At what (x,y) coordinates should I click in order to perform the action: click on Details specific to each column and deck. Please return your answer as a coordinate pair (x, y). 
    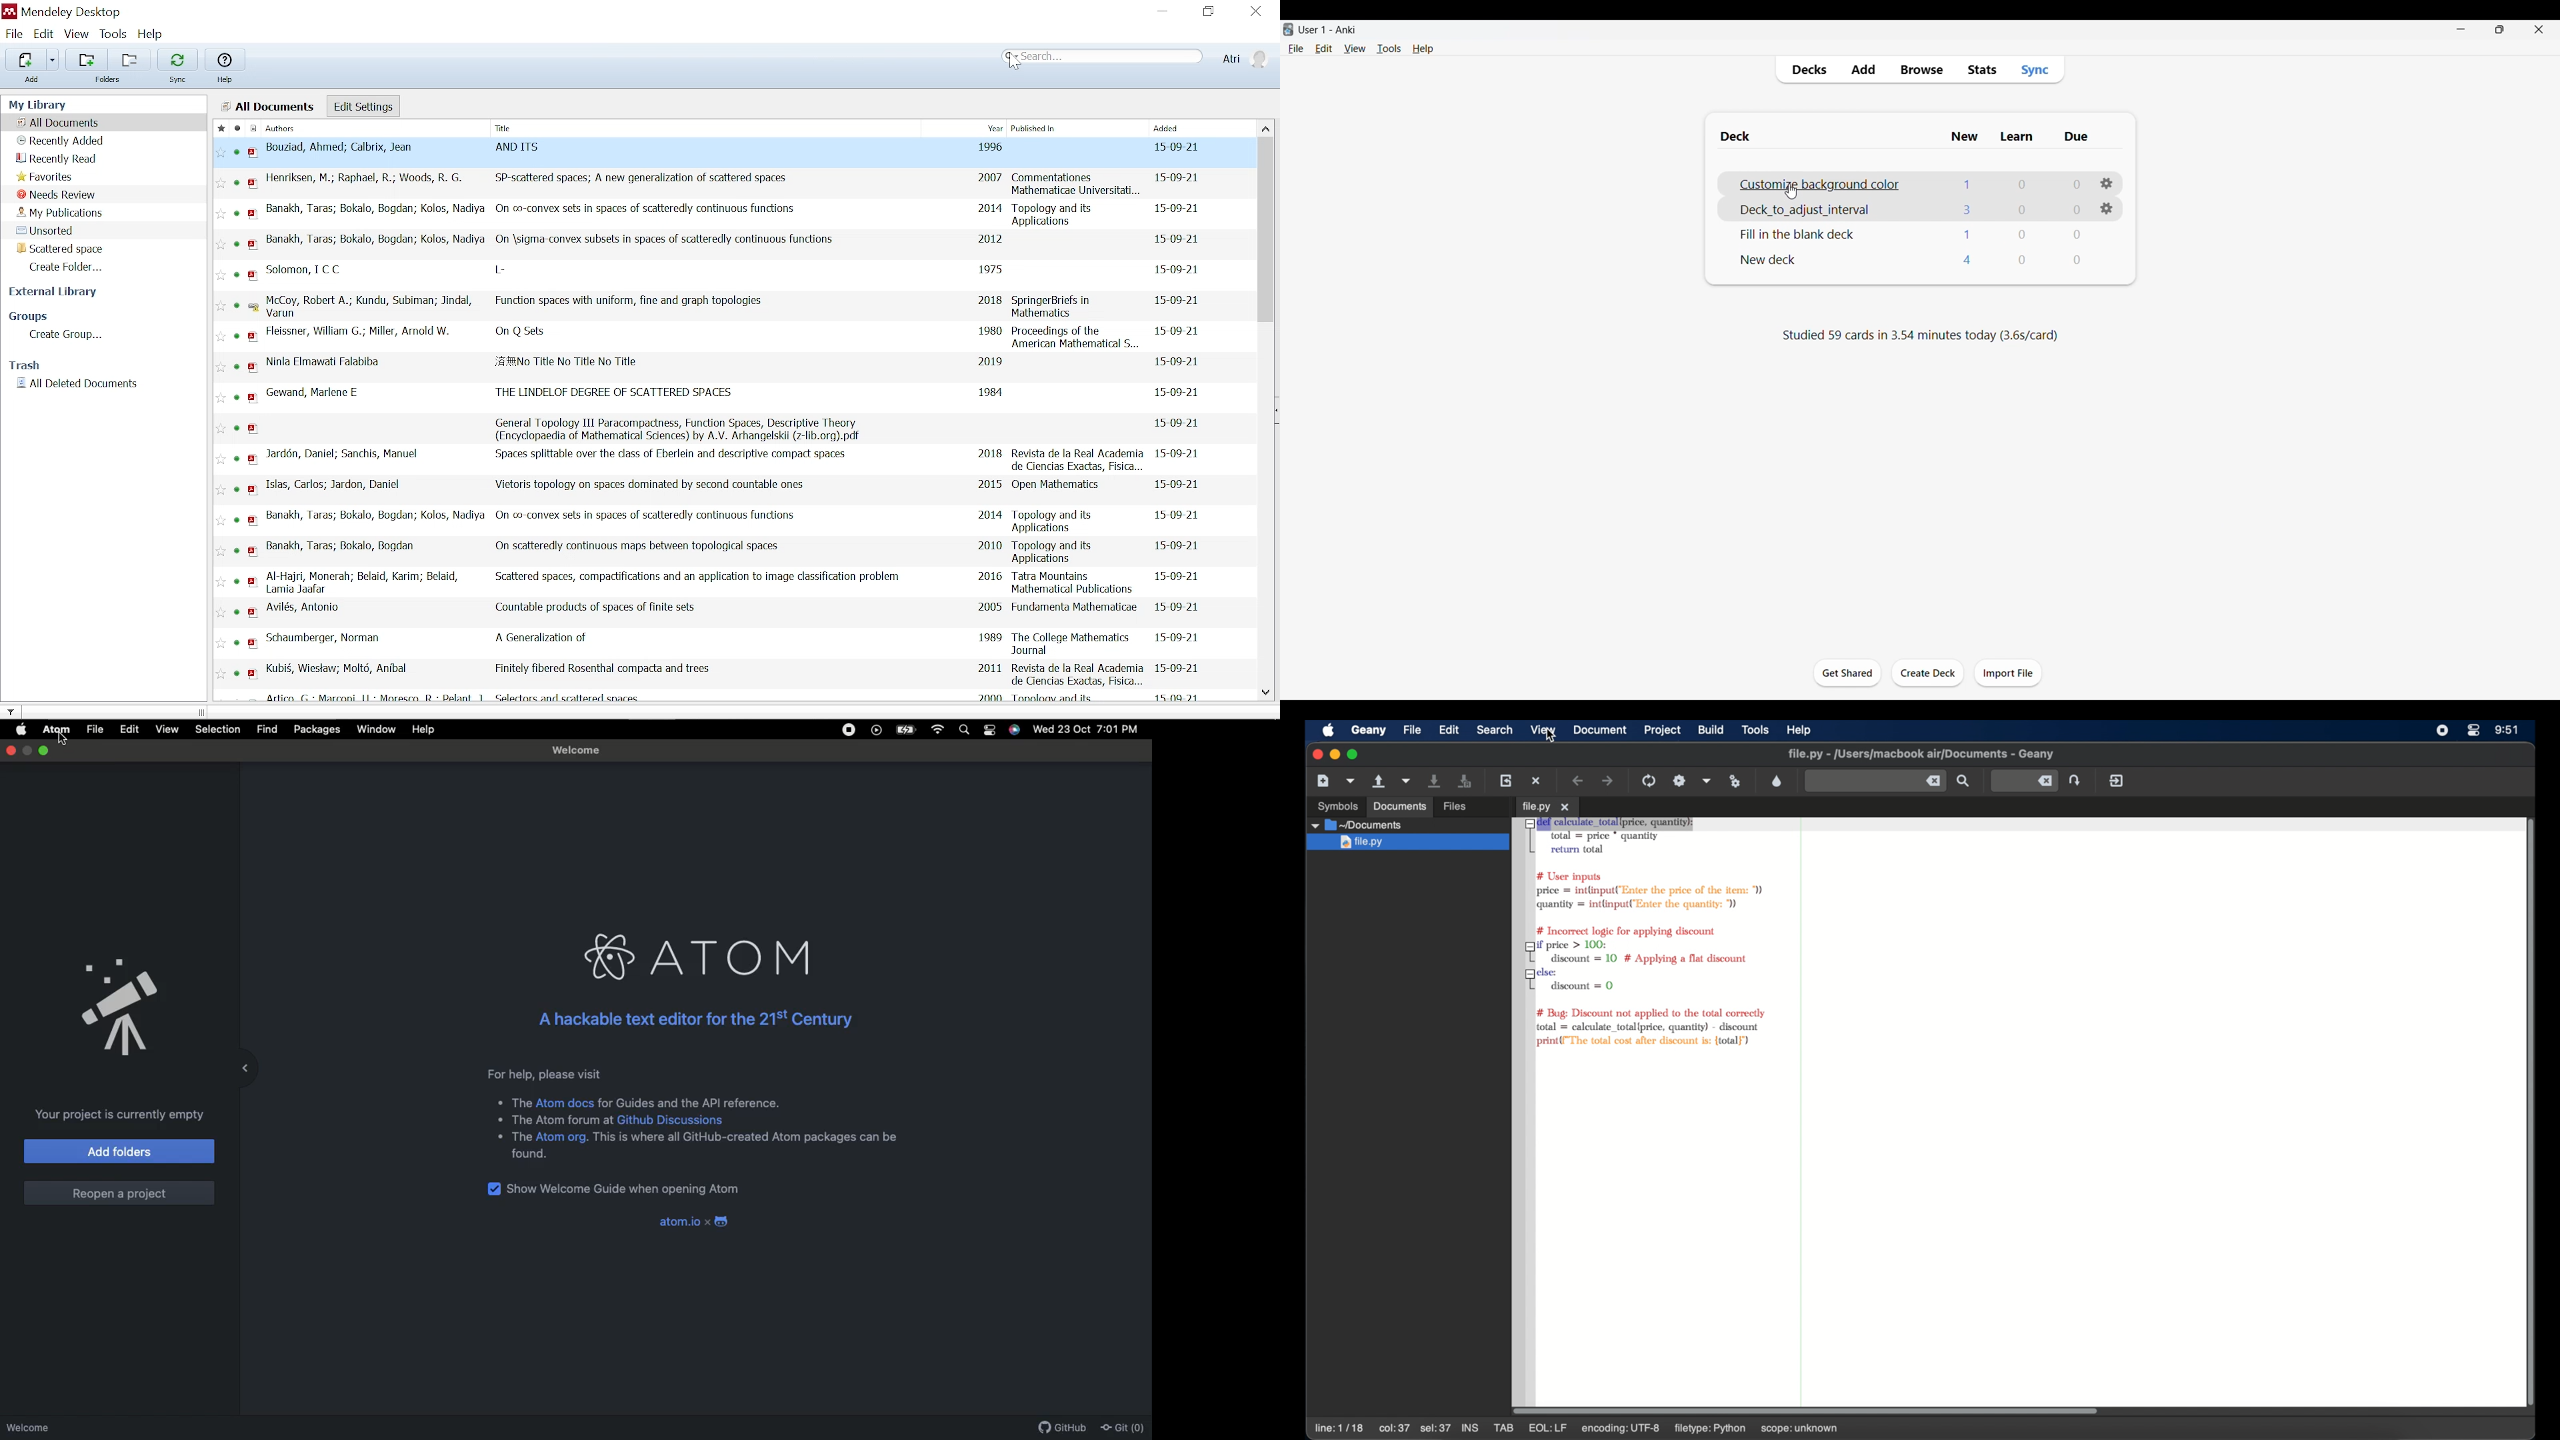
    Looking at the image, I should click on (2021, 209).